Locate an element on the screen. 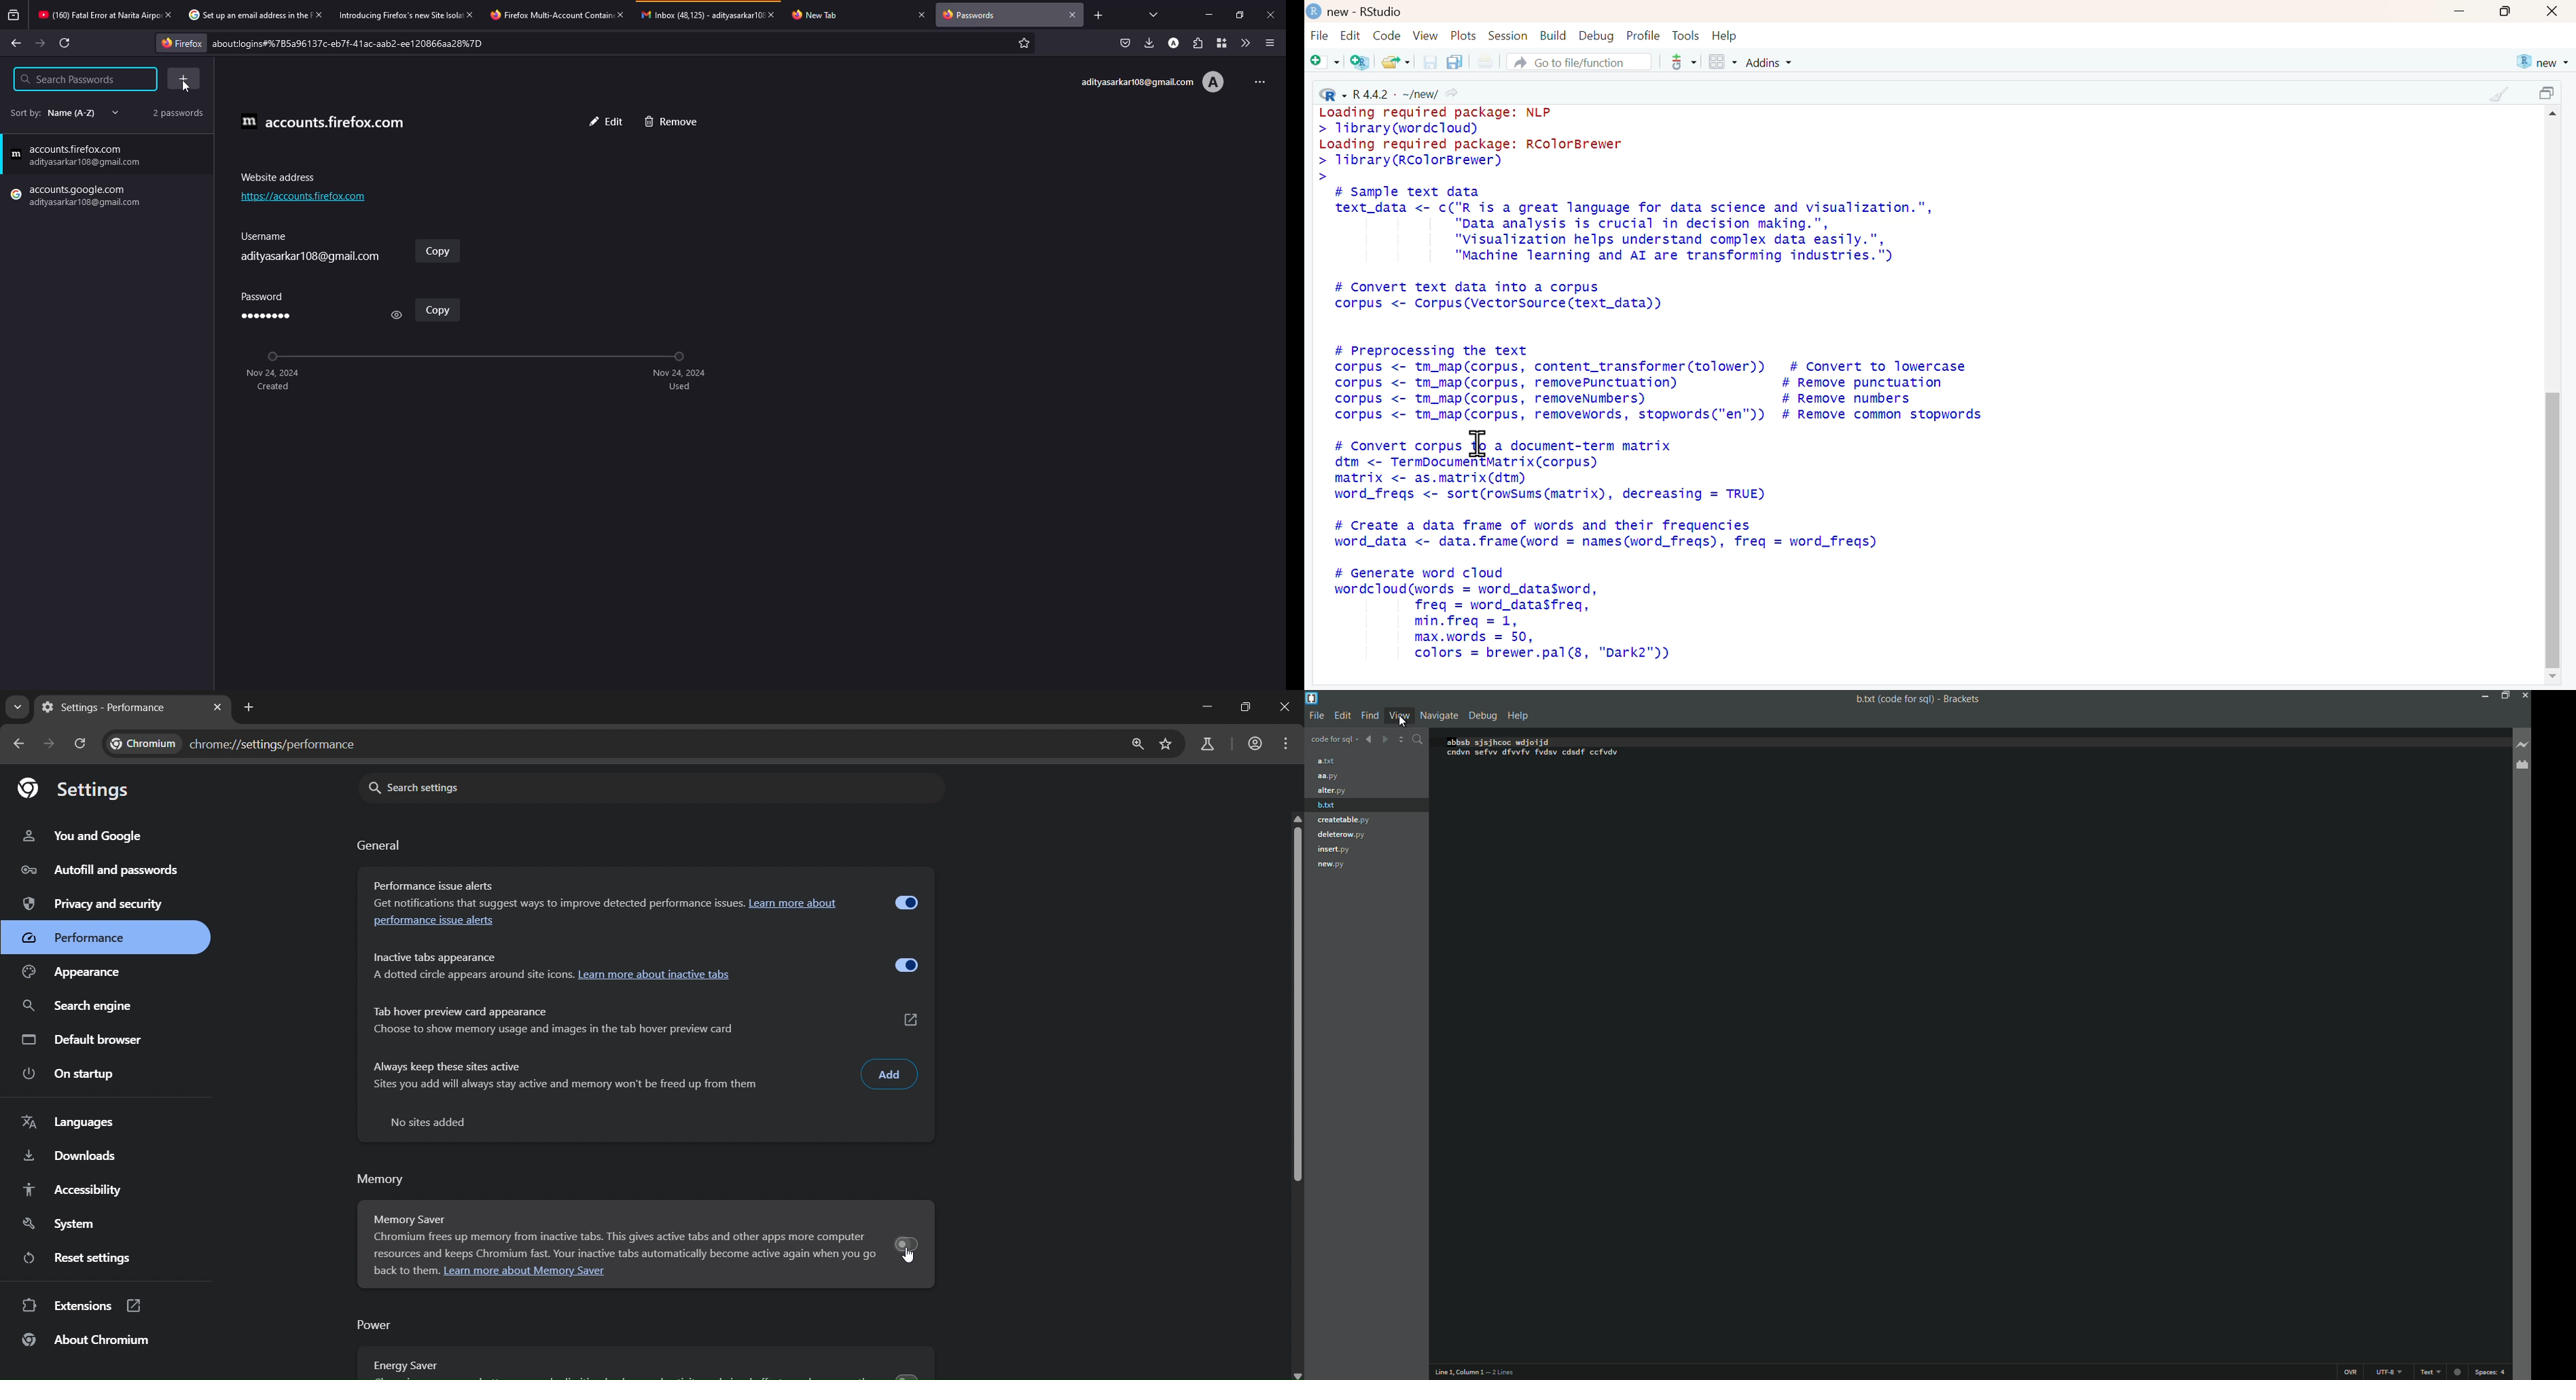 This screenshot has height=1400, width=2576. text is located at coordinates (434, 1123).